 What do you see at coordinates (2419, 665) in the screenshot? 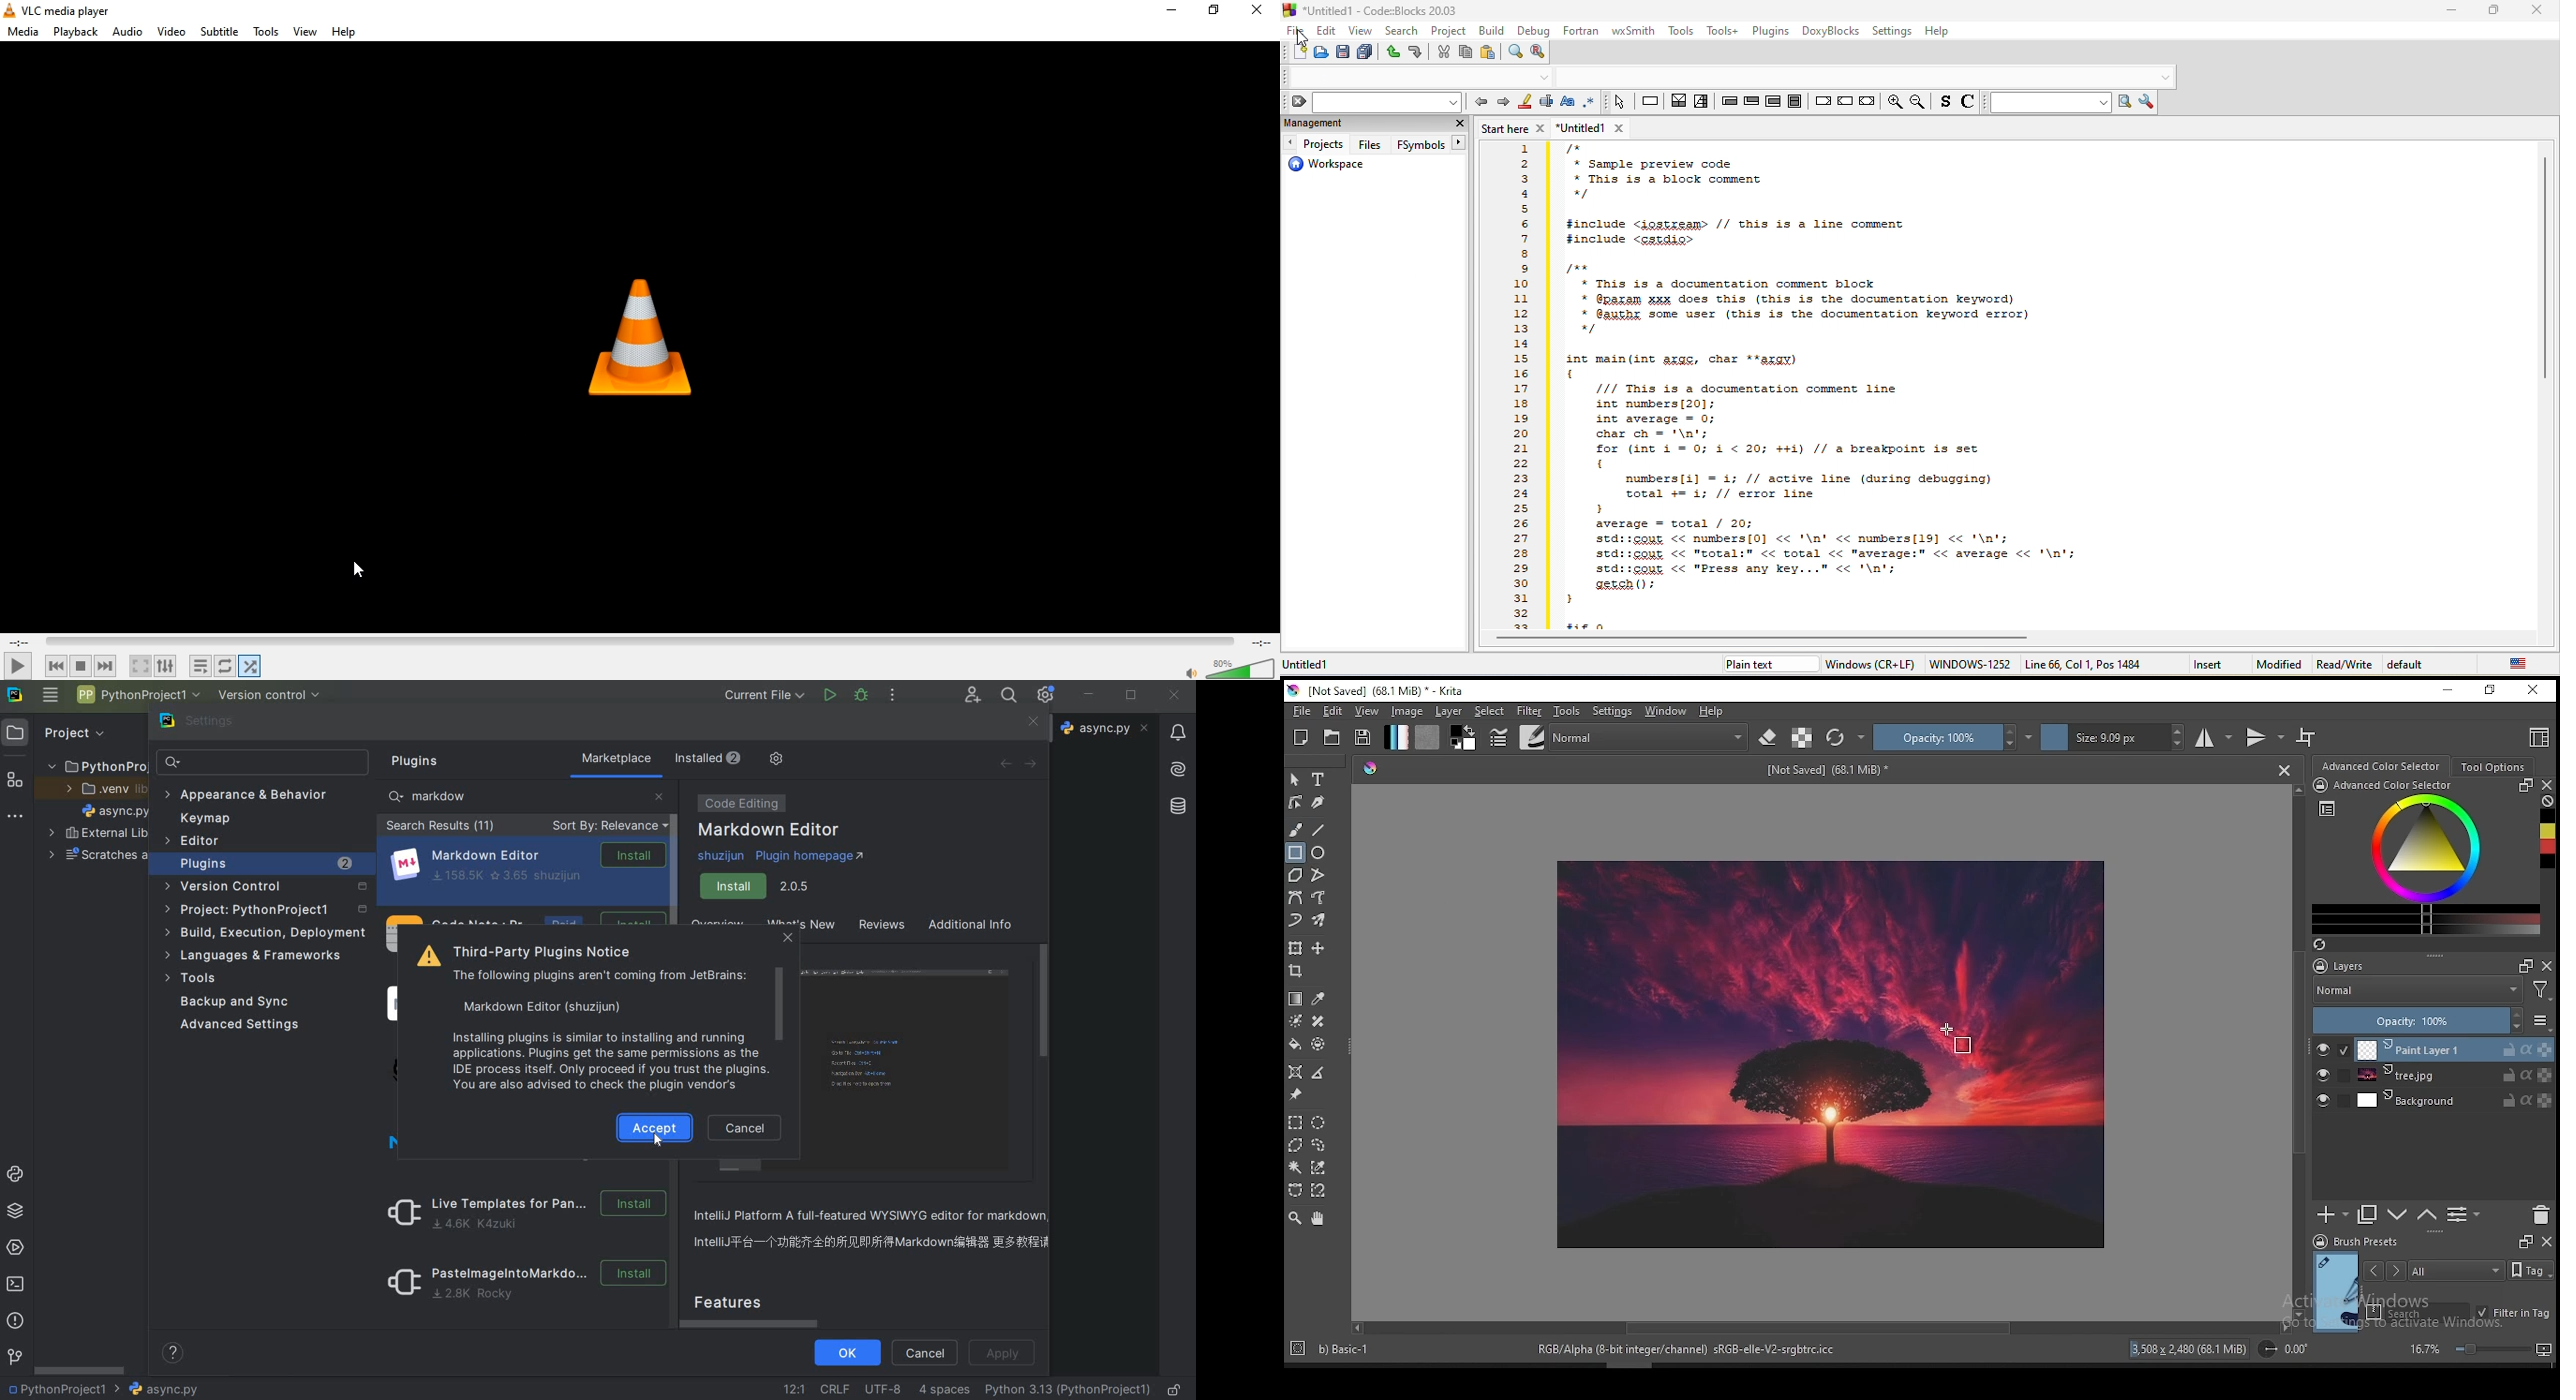
I see `default` at bounding box center [2419, 665].